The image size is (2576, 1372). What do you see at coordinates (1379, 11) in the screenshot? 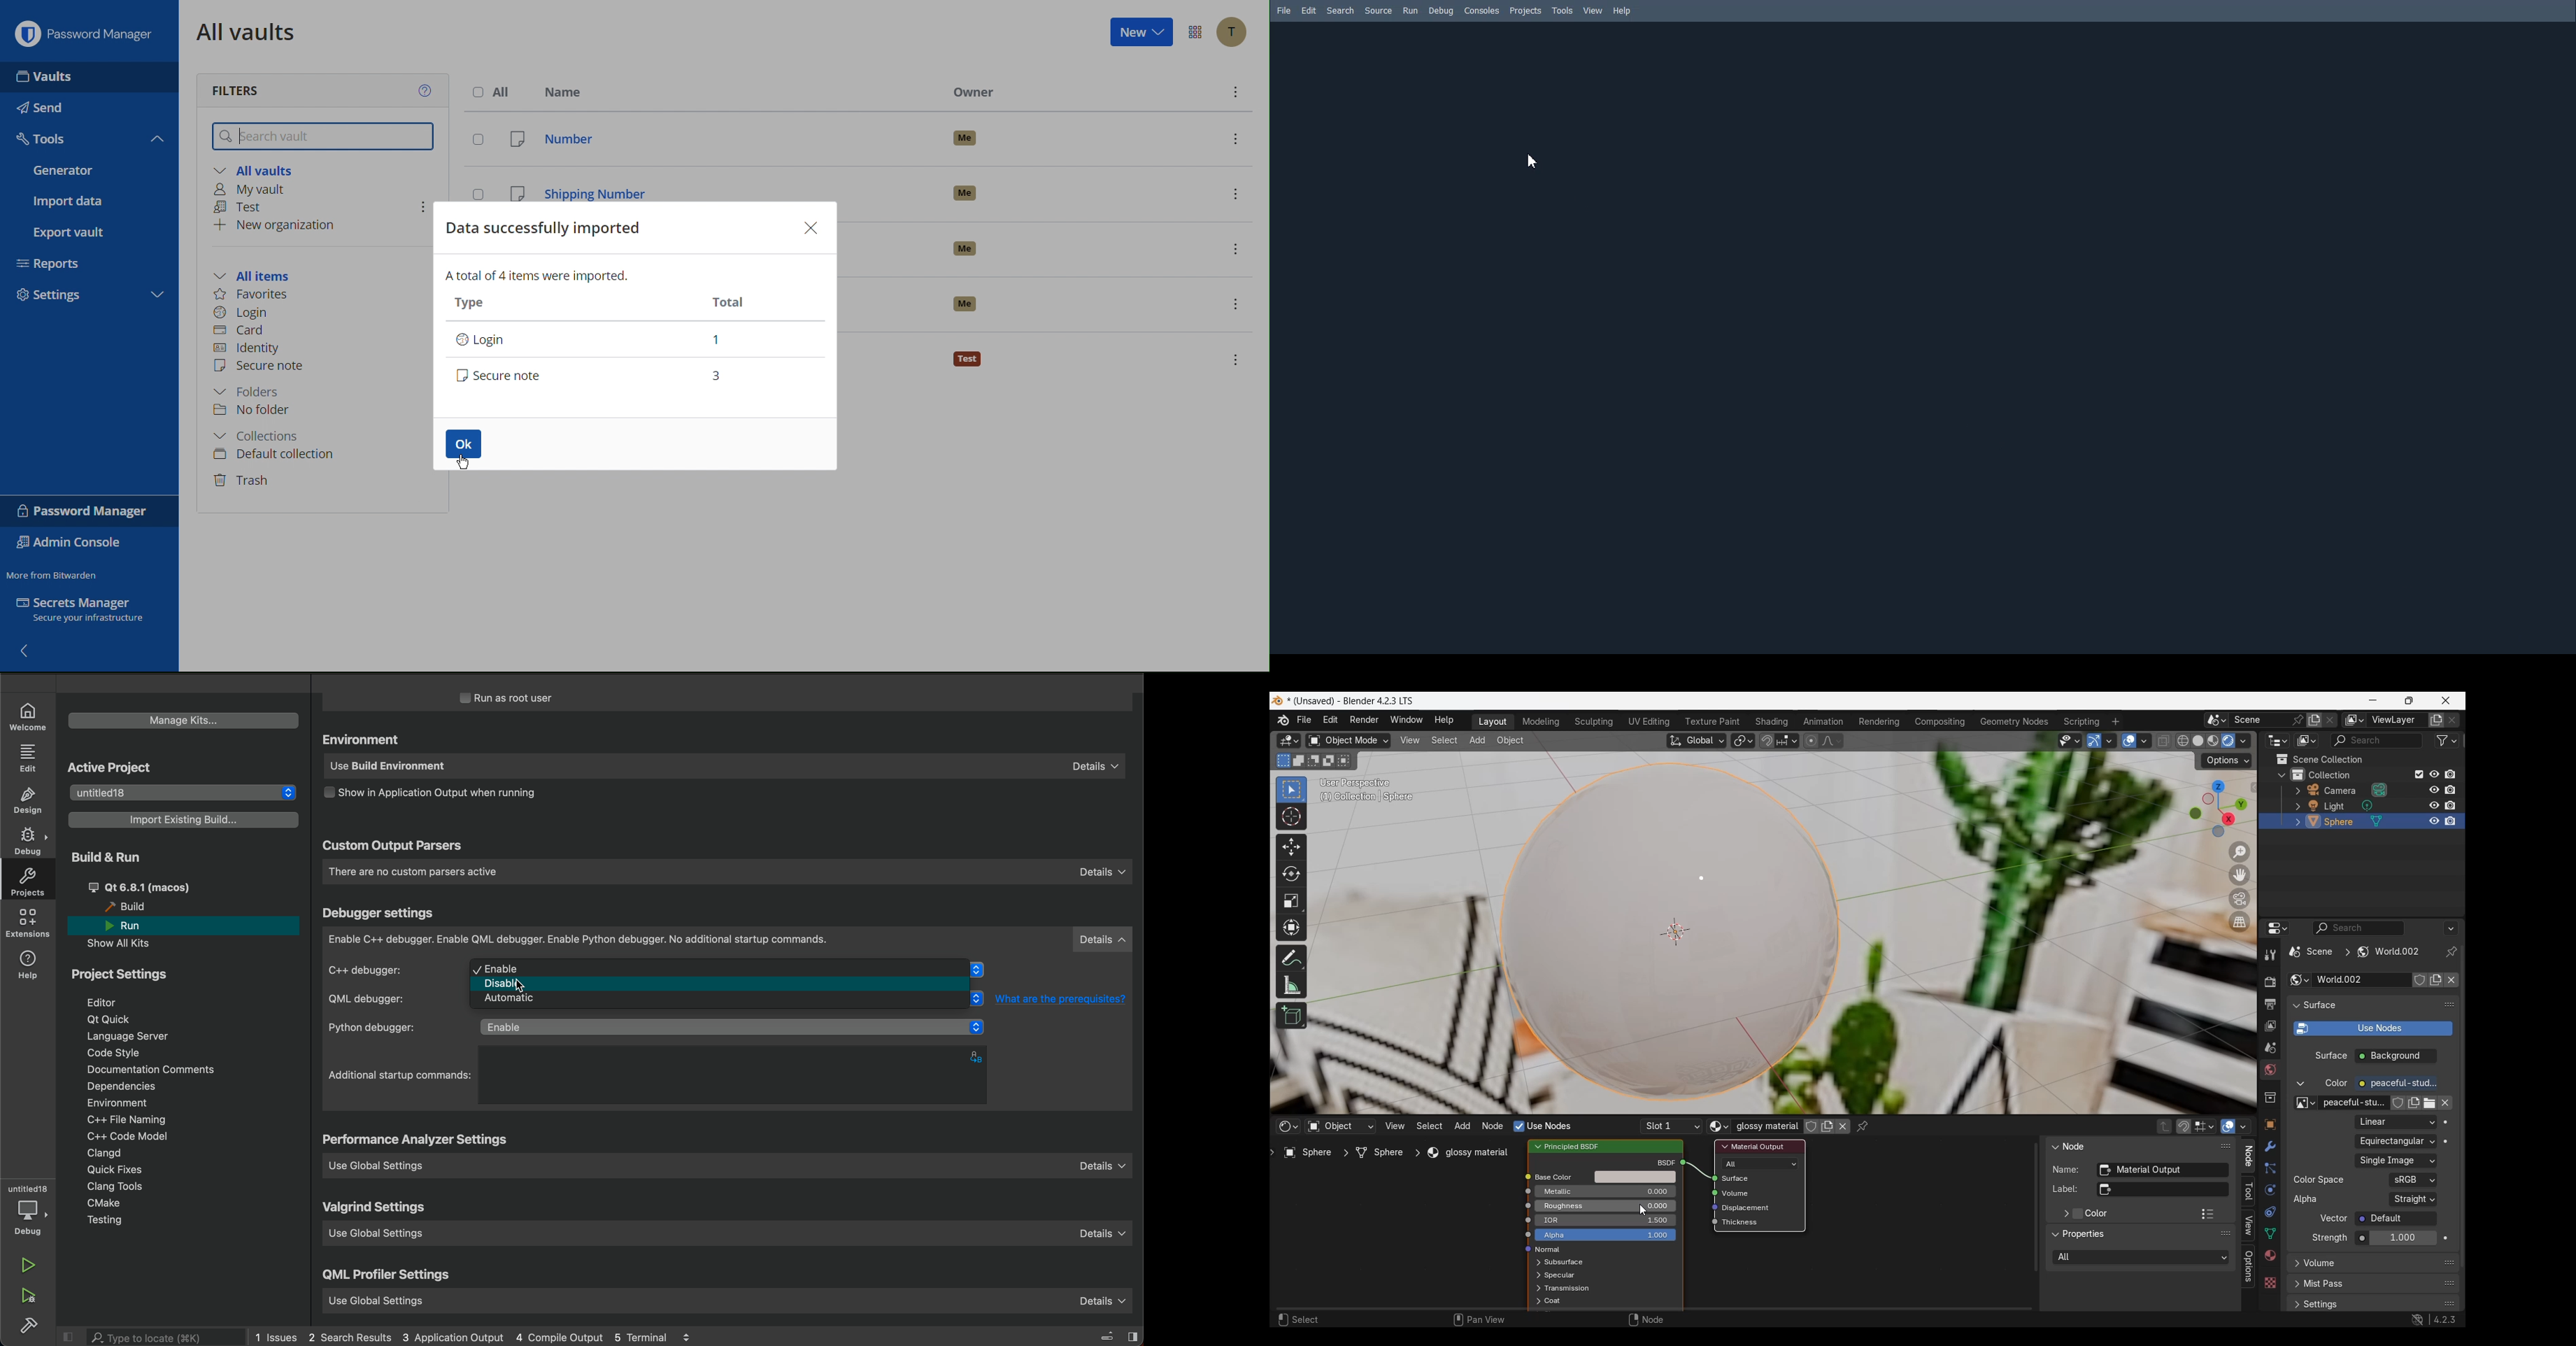
I see `Source` at bounding box center [1379, 11].